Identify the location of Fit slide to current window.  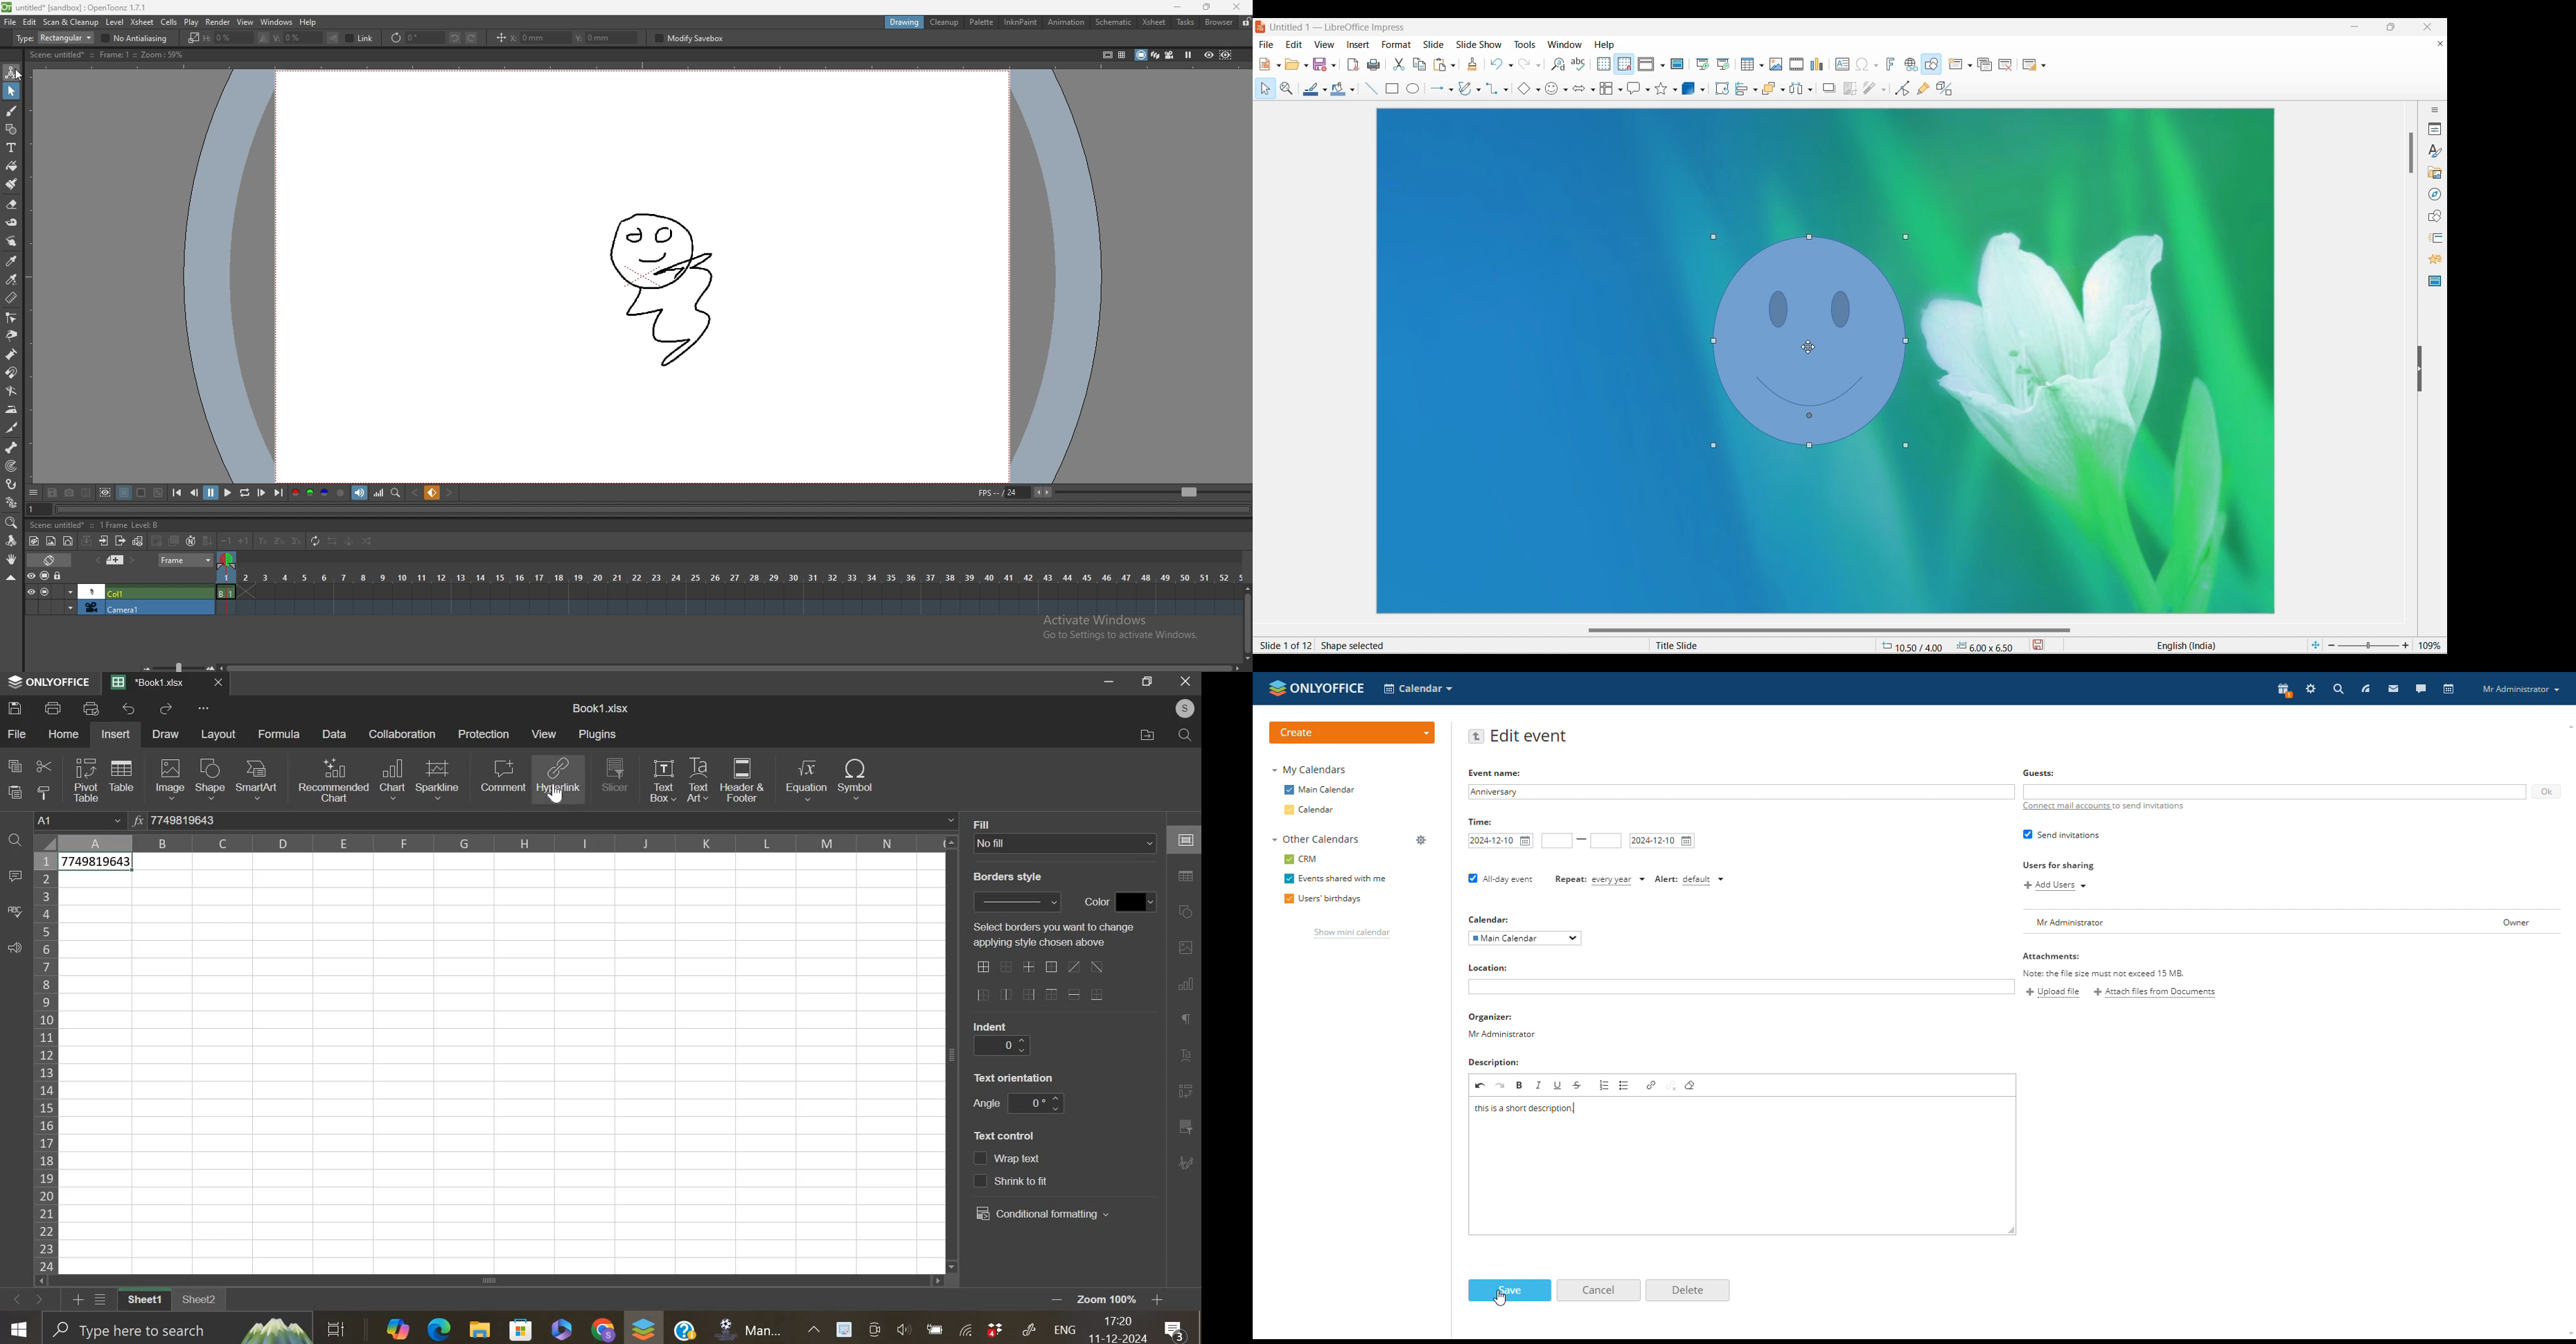
(2316, 645).